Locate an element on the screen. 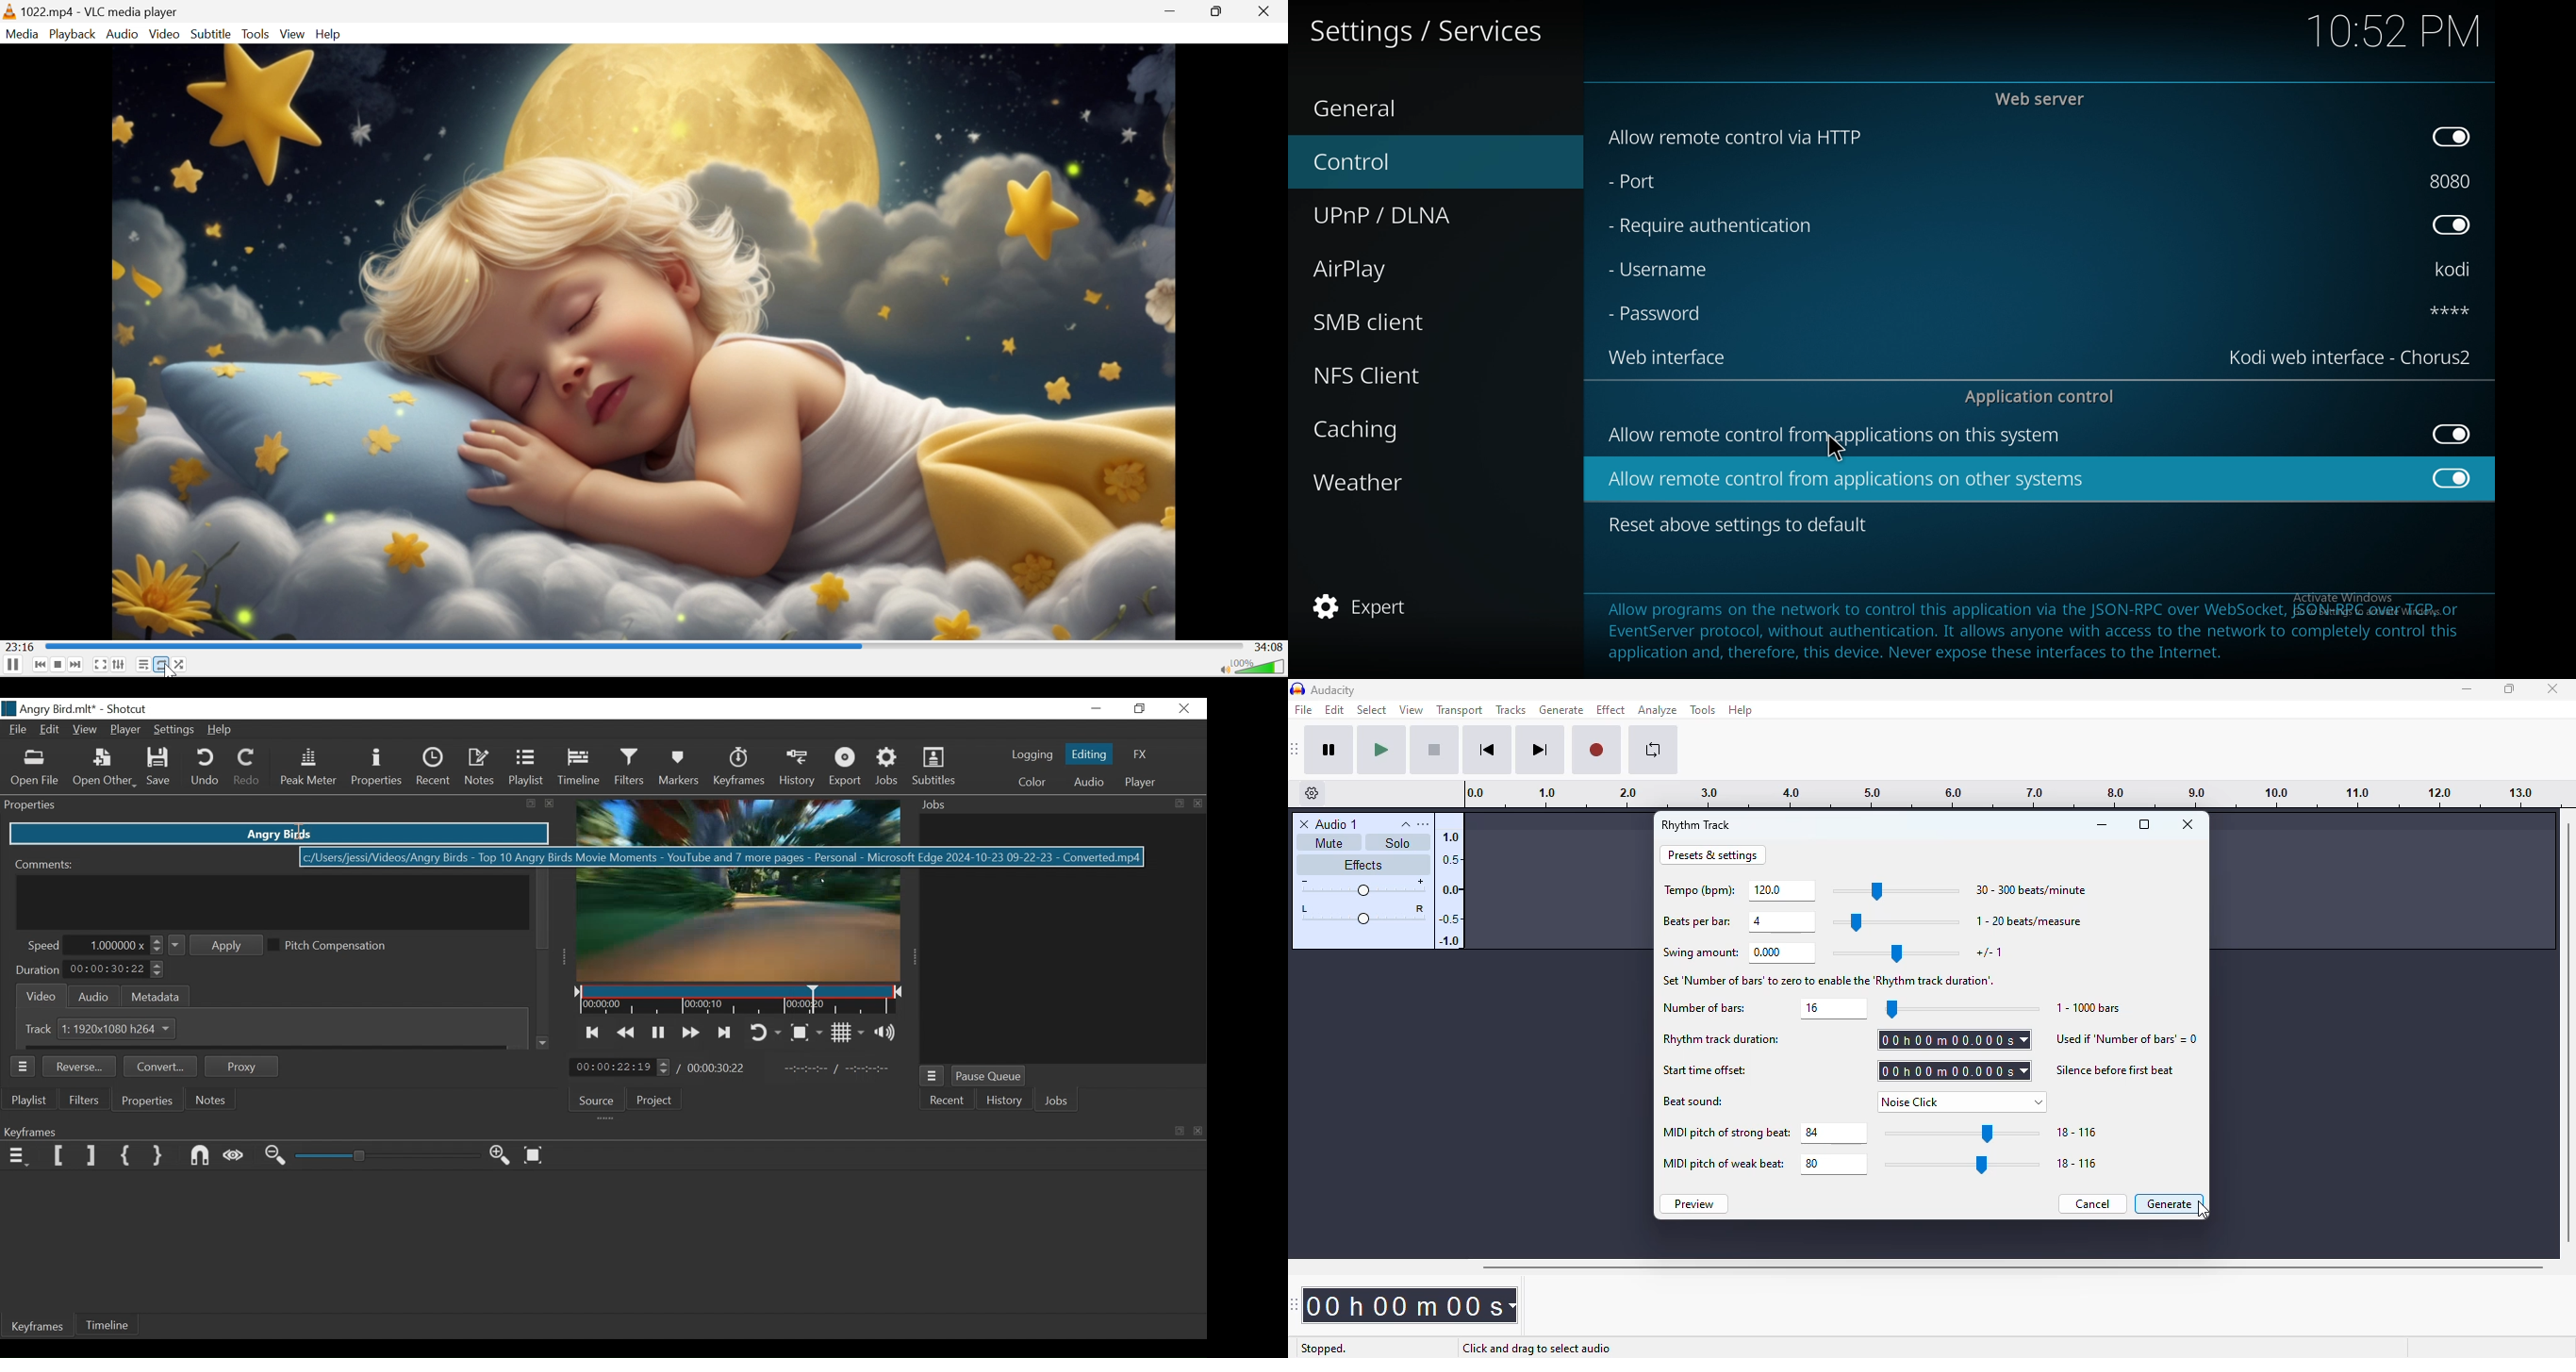 Image resolution: width=2576 pixels, height=1372 pixels. +/- 1 is located at coordinates (1990, 952).